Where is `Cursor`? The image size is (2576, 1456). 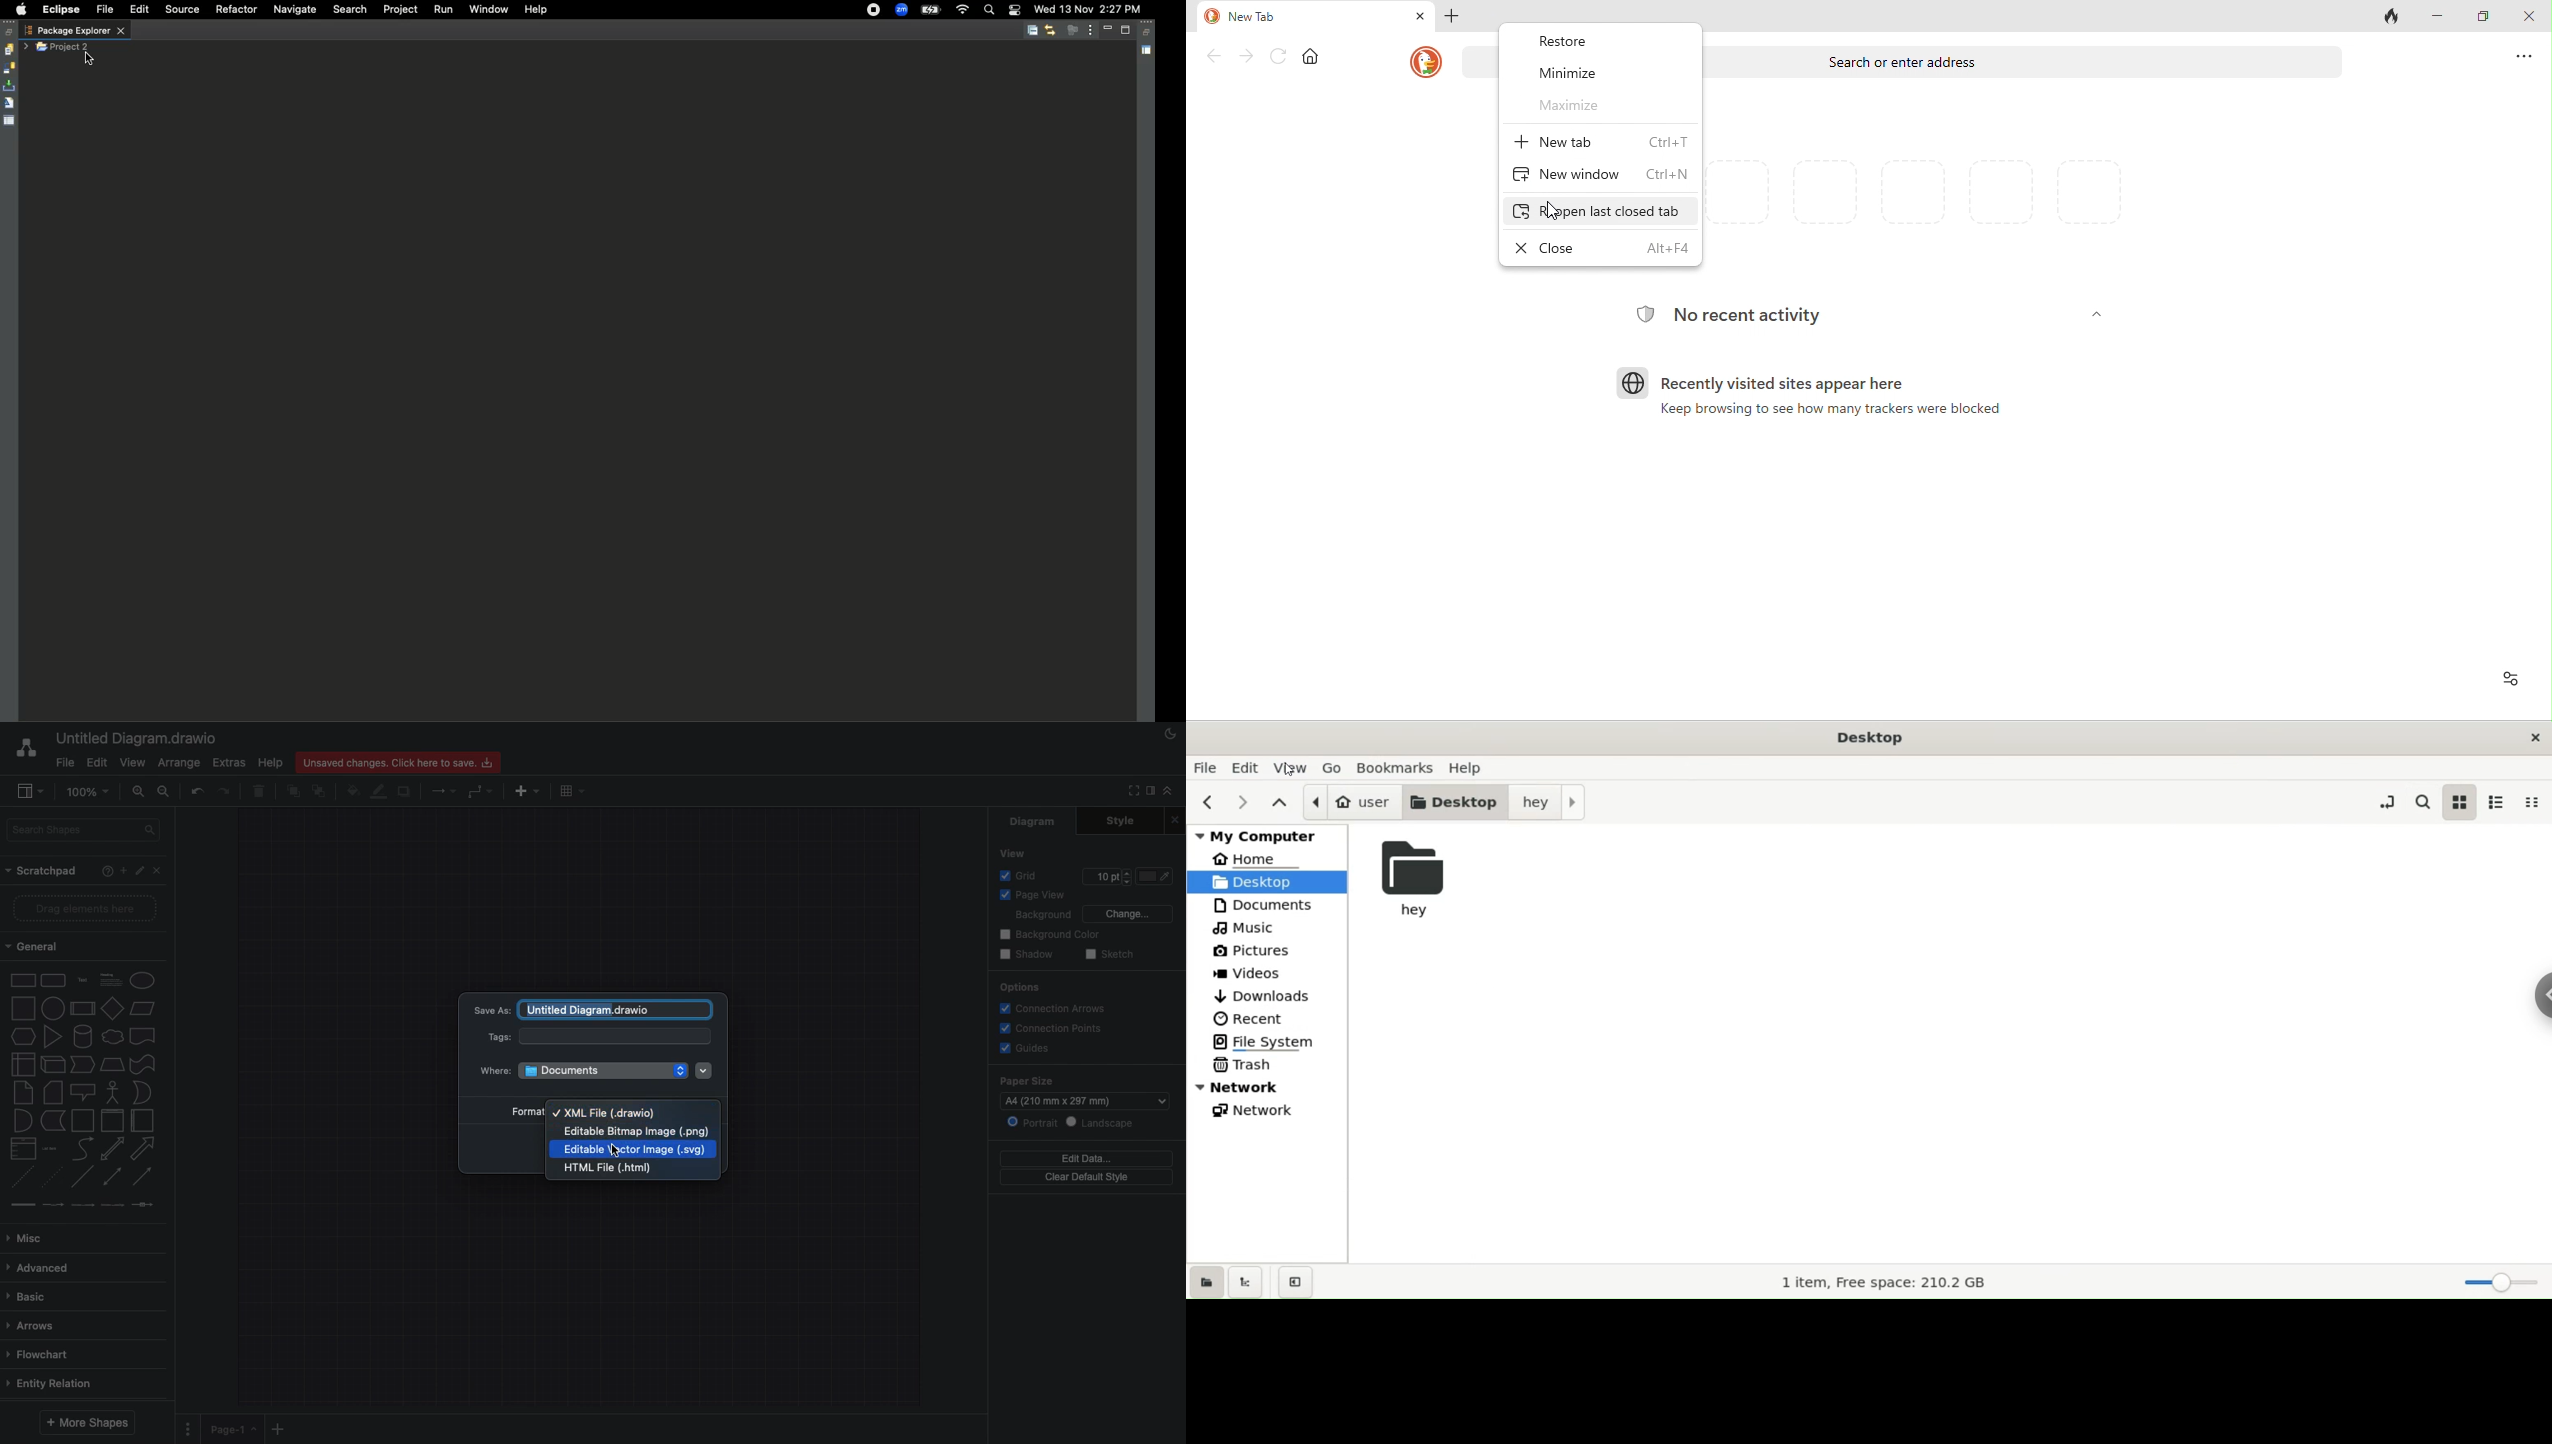
Cursor is located at coordinates (614, 1152).